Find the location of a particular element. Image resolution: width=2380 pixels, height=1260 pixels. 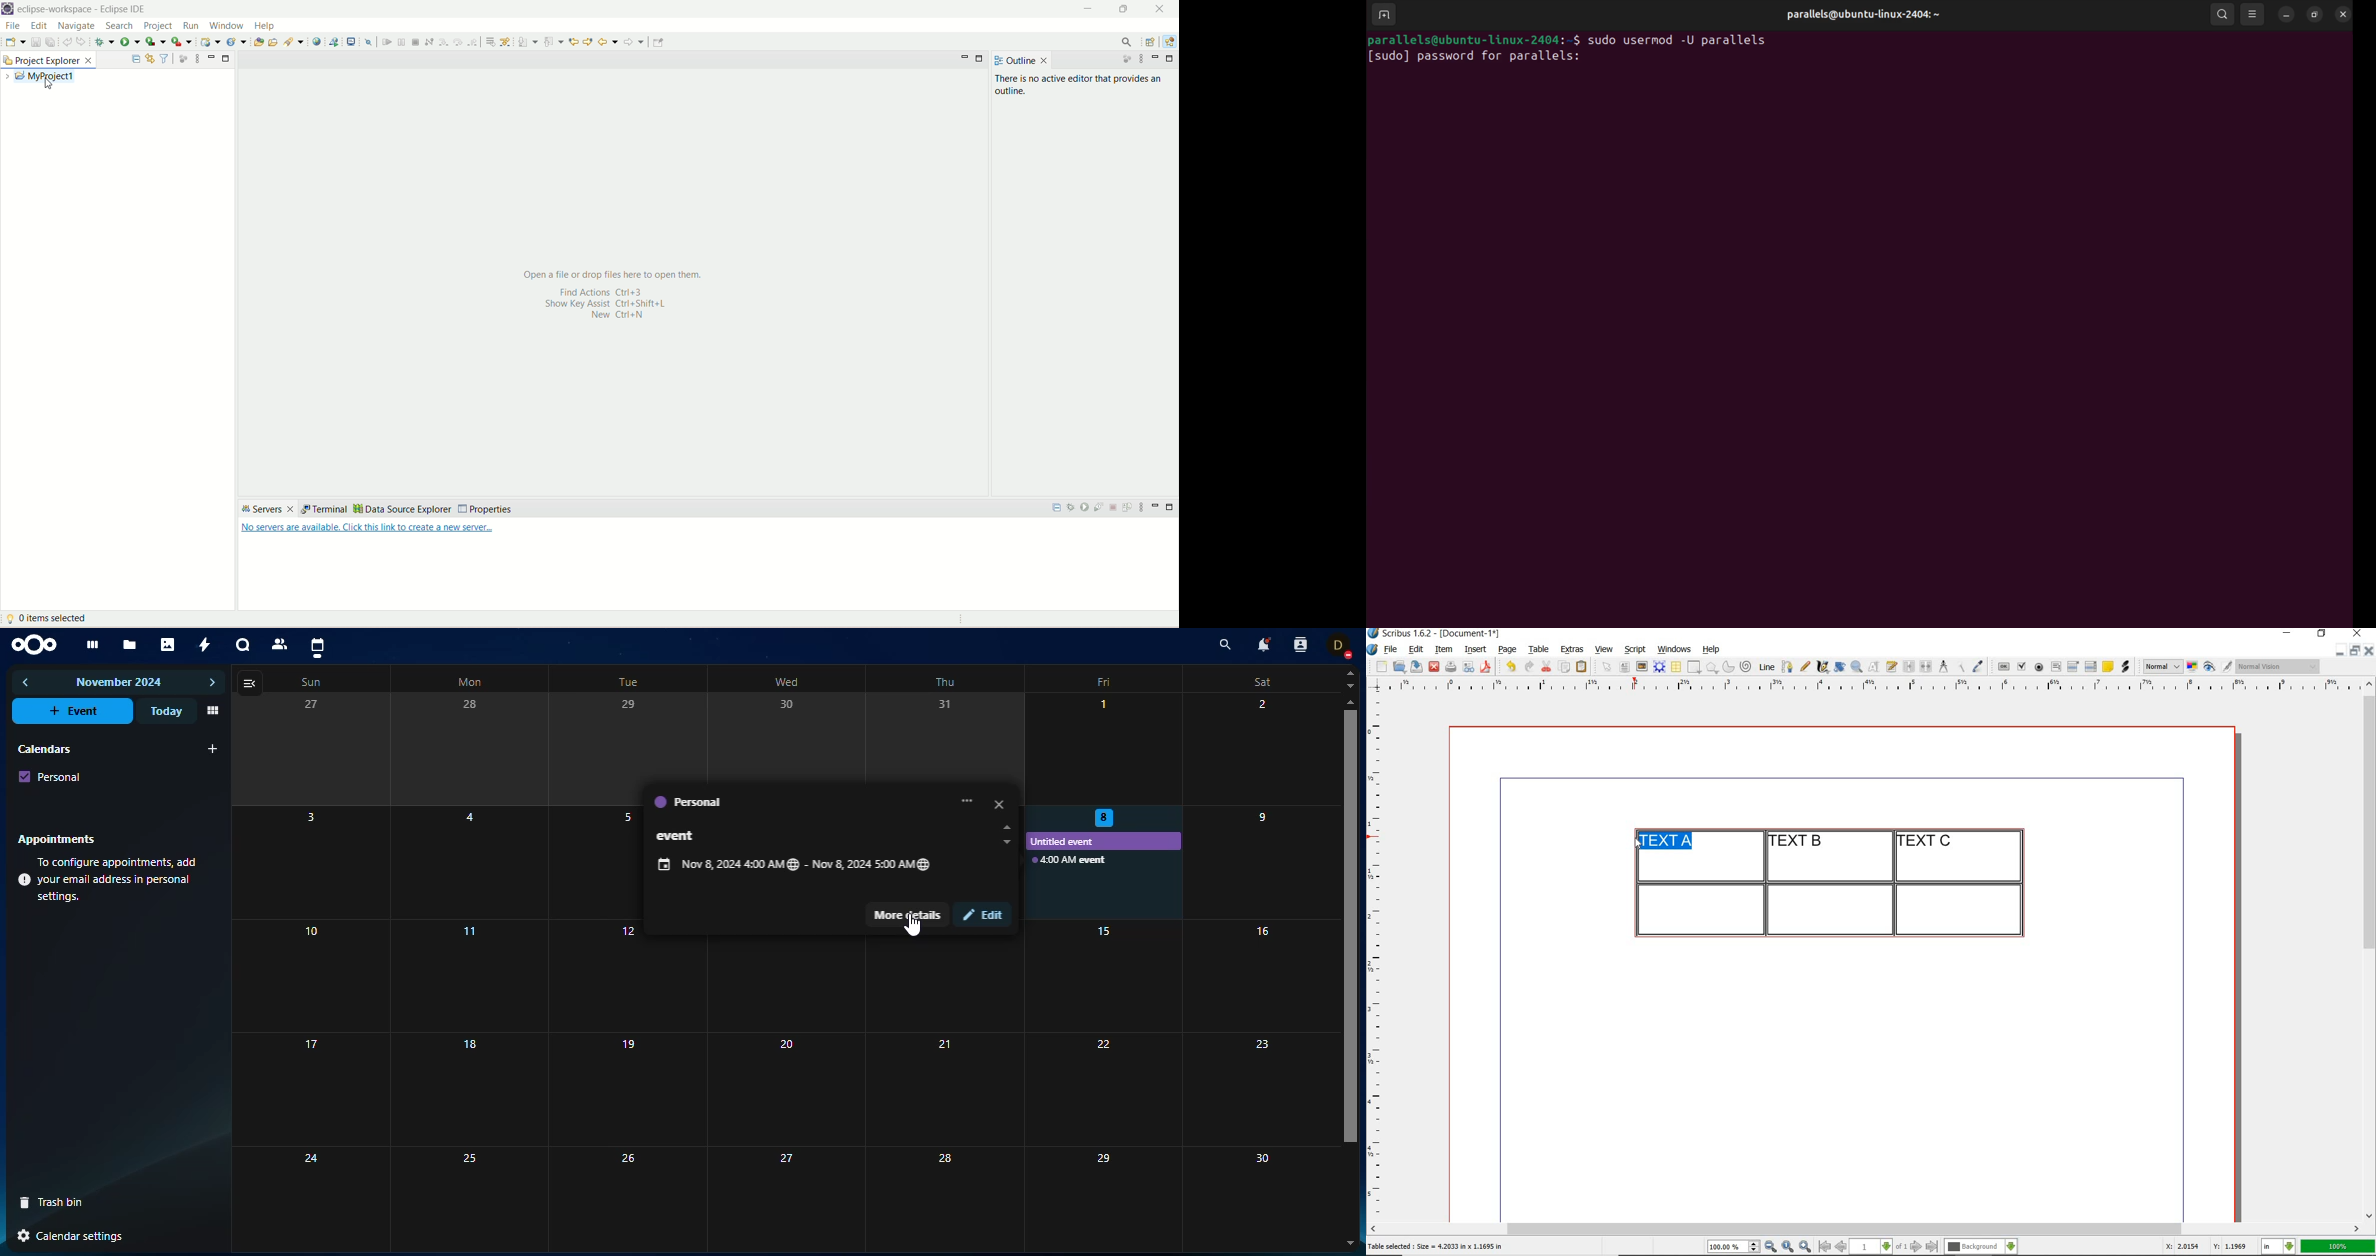

windows is located at coordinates (1675, 650).